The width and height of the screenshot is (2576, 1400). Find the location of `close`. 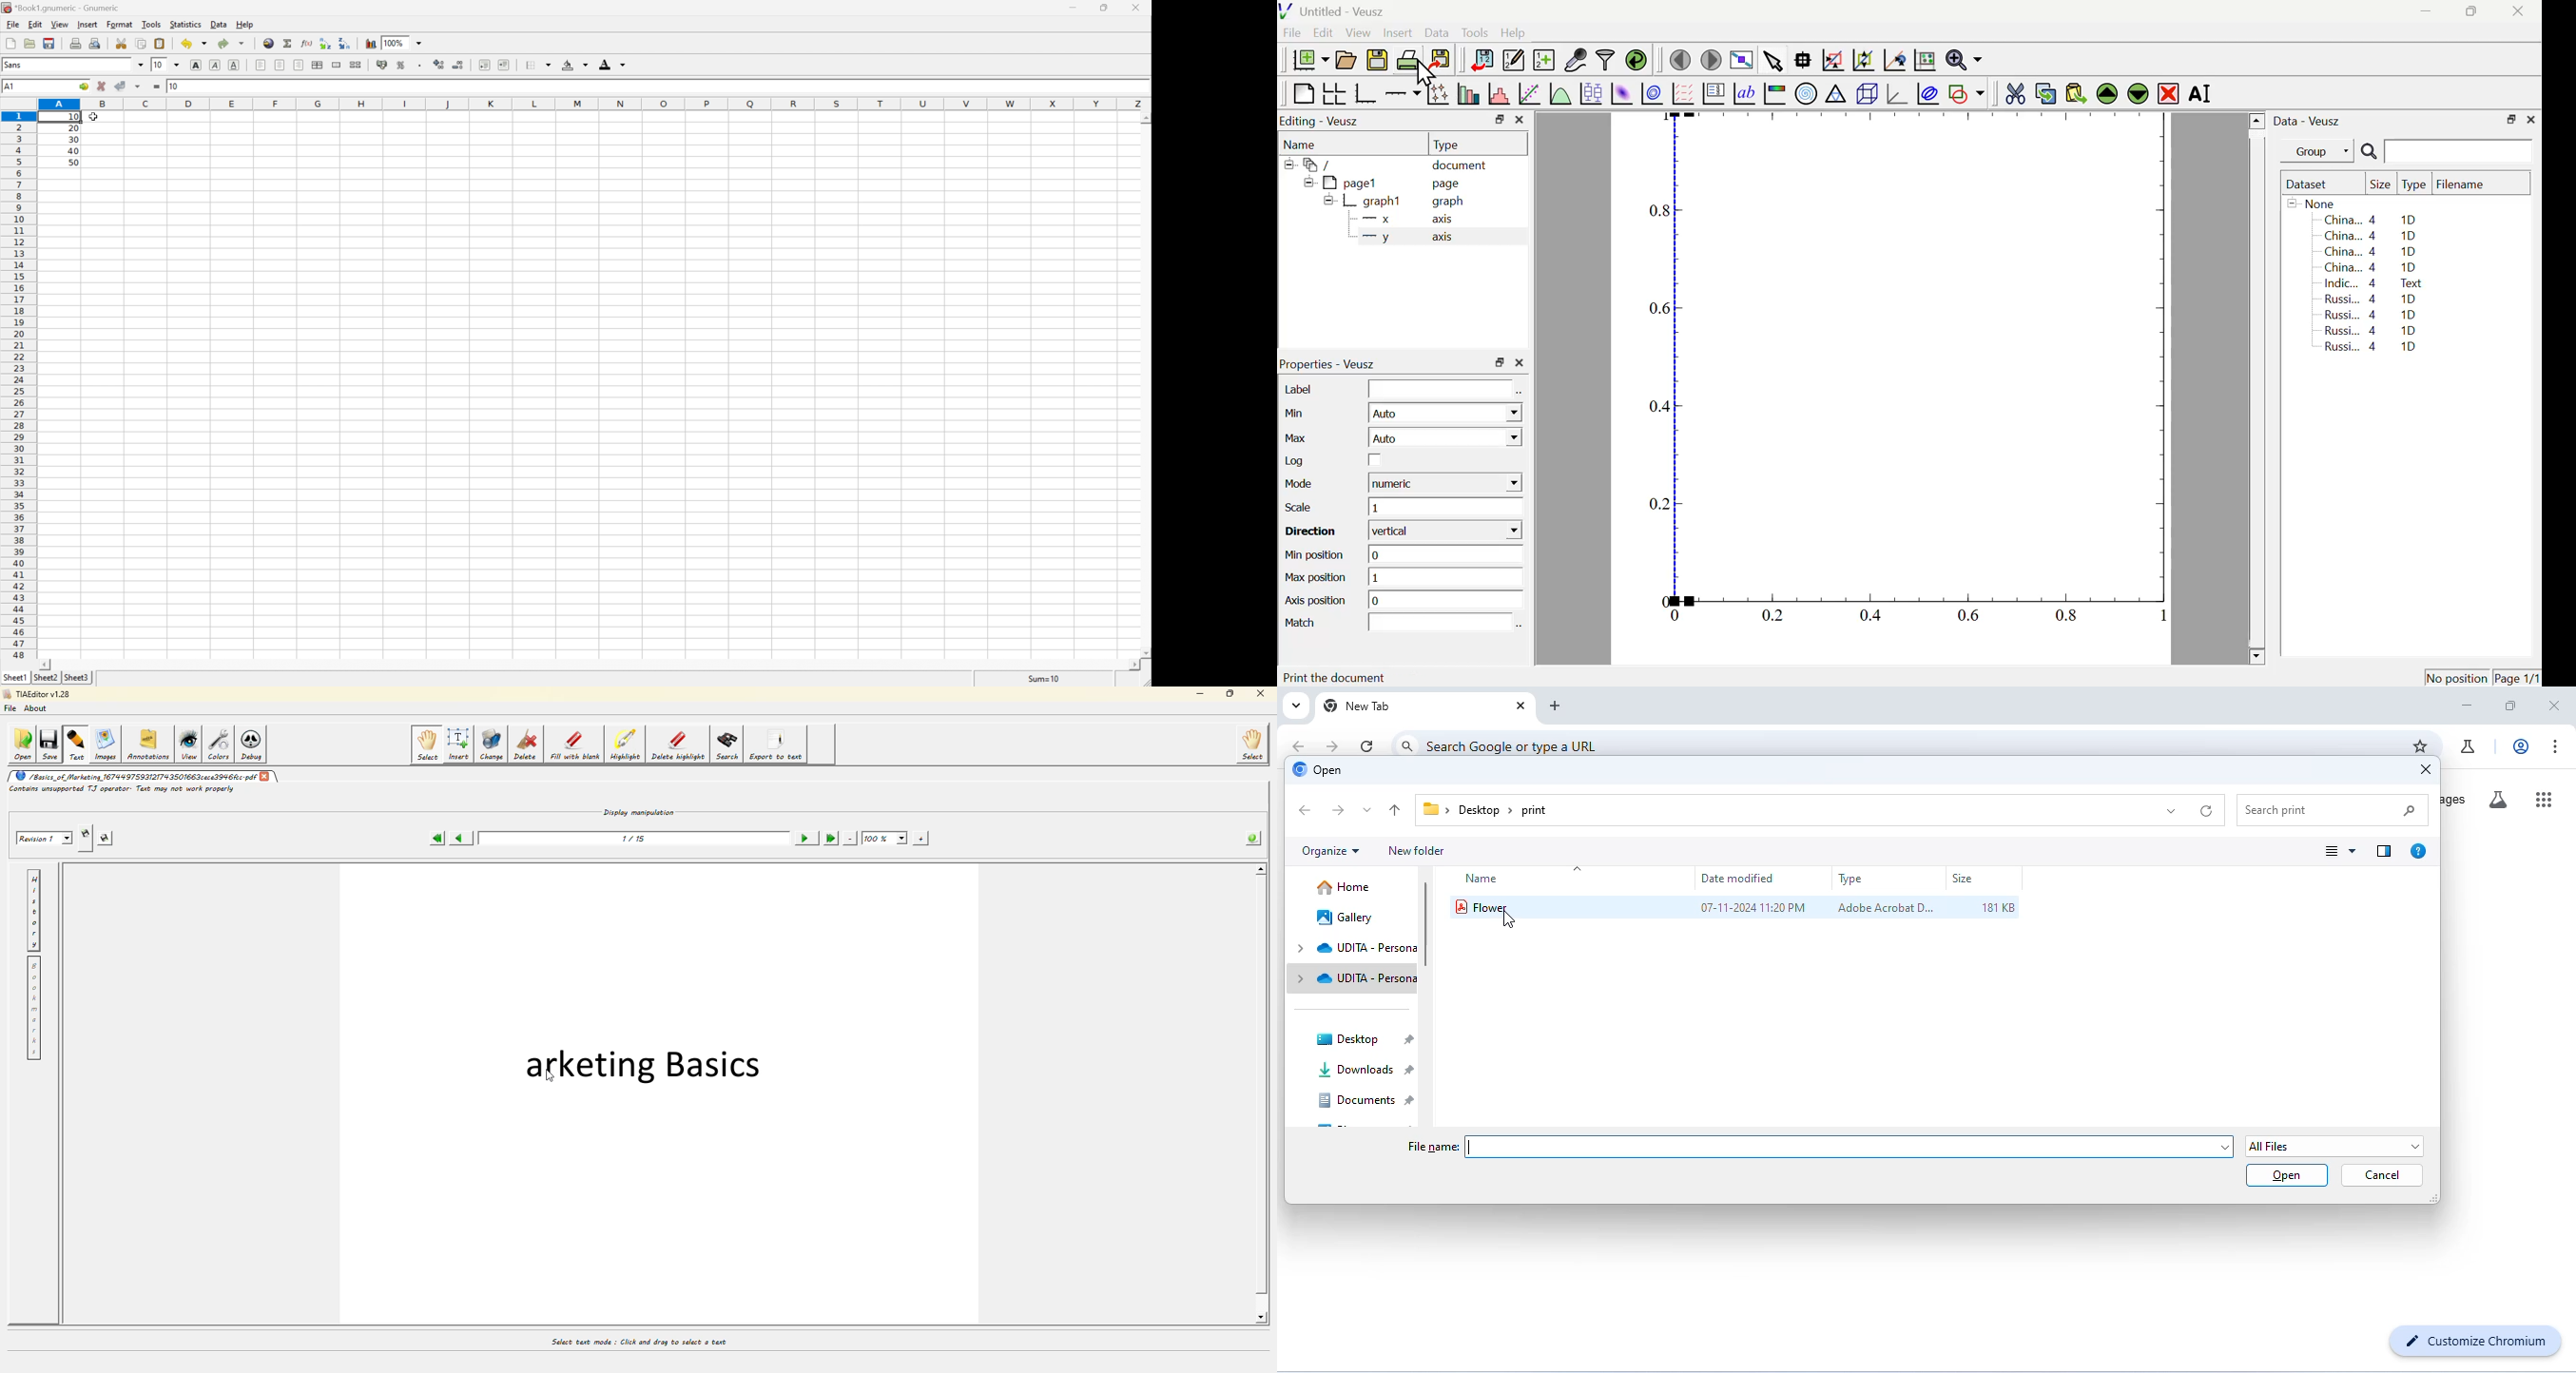

close is located at coordinates (1522, 708).